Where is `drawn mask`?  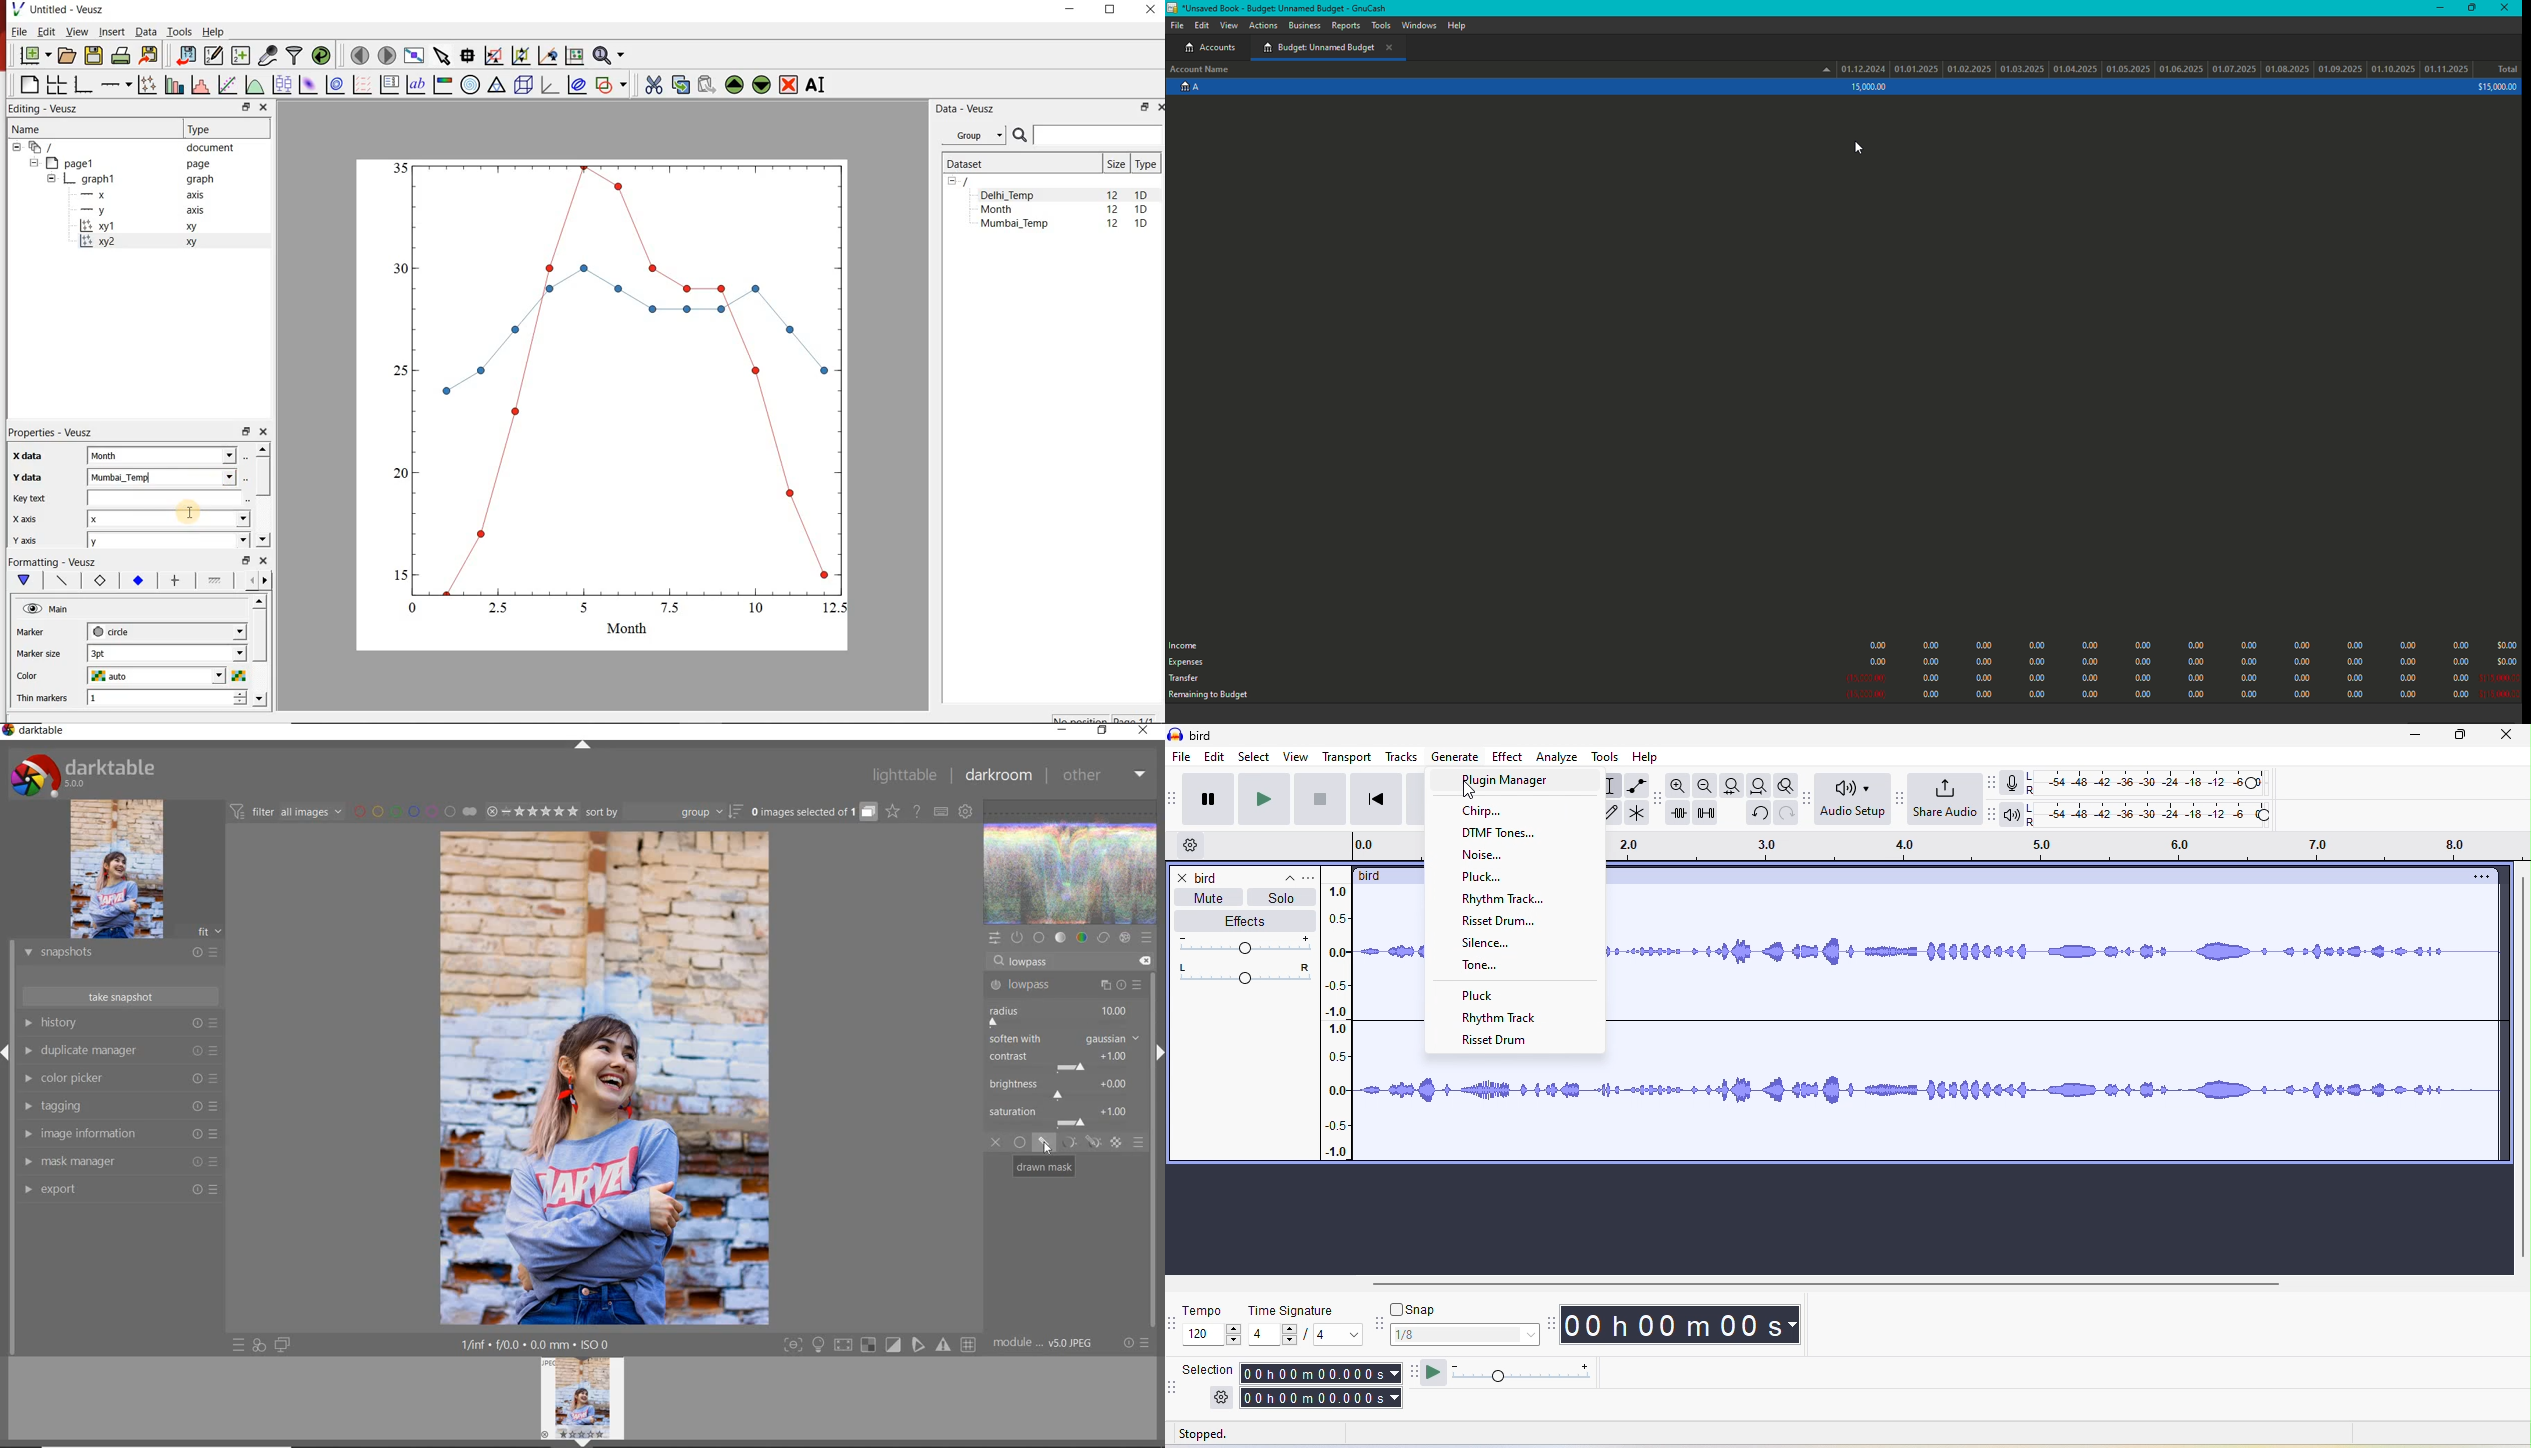 drawn mask is located at coordinates (1043, 1166).